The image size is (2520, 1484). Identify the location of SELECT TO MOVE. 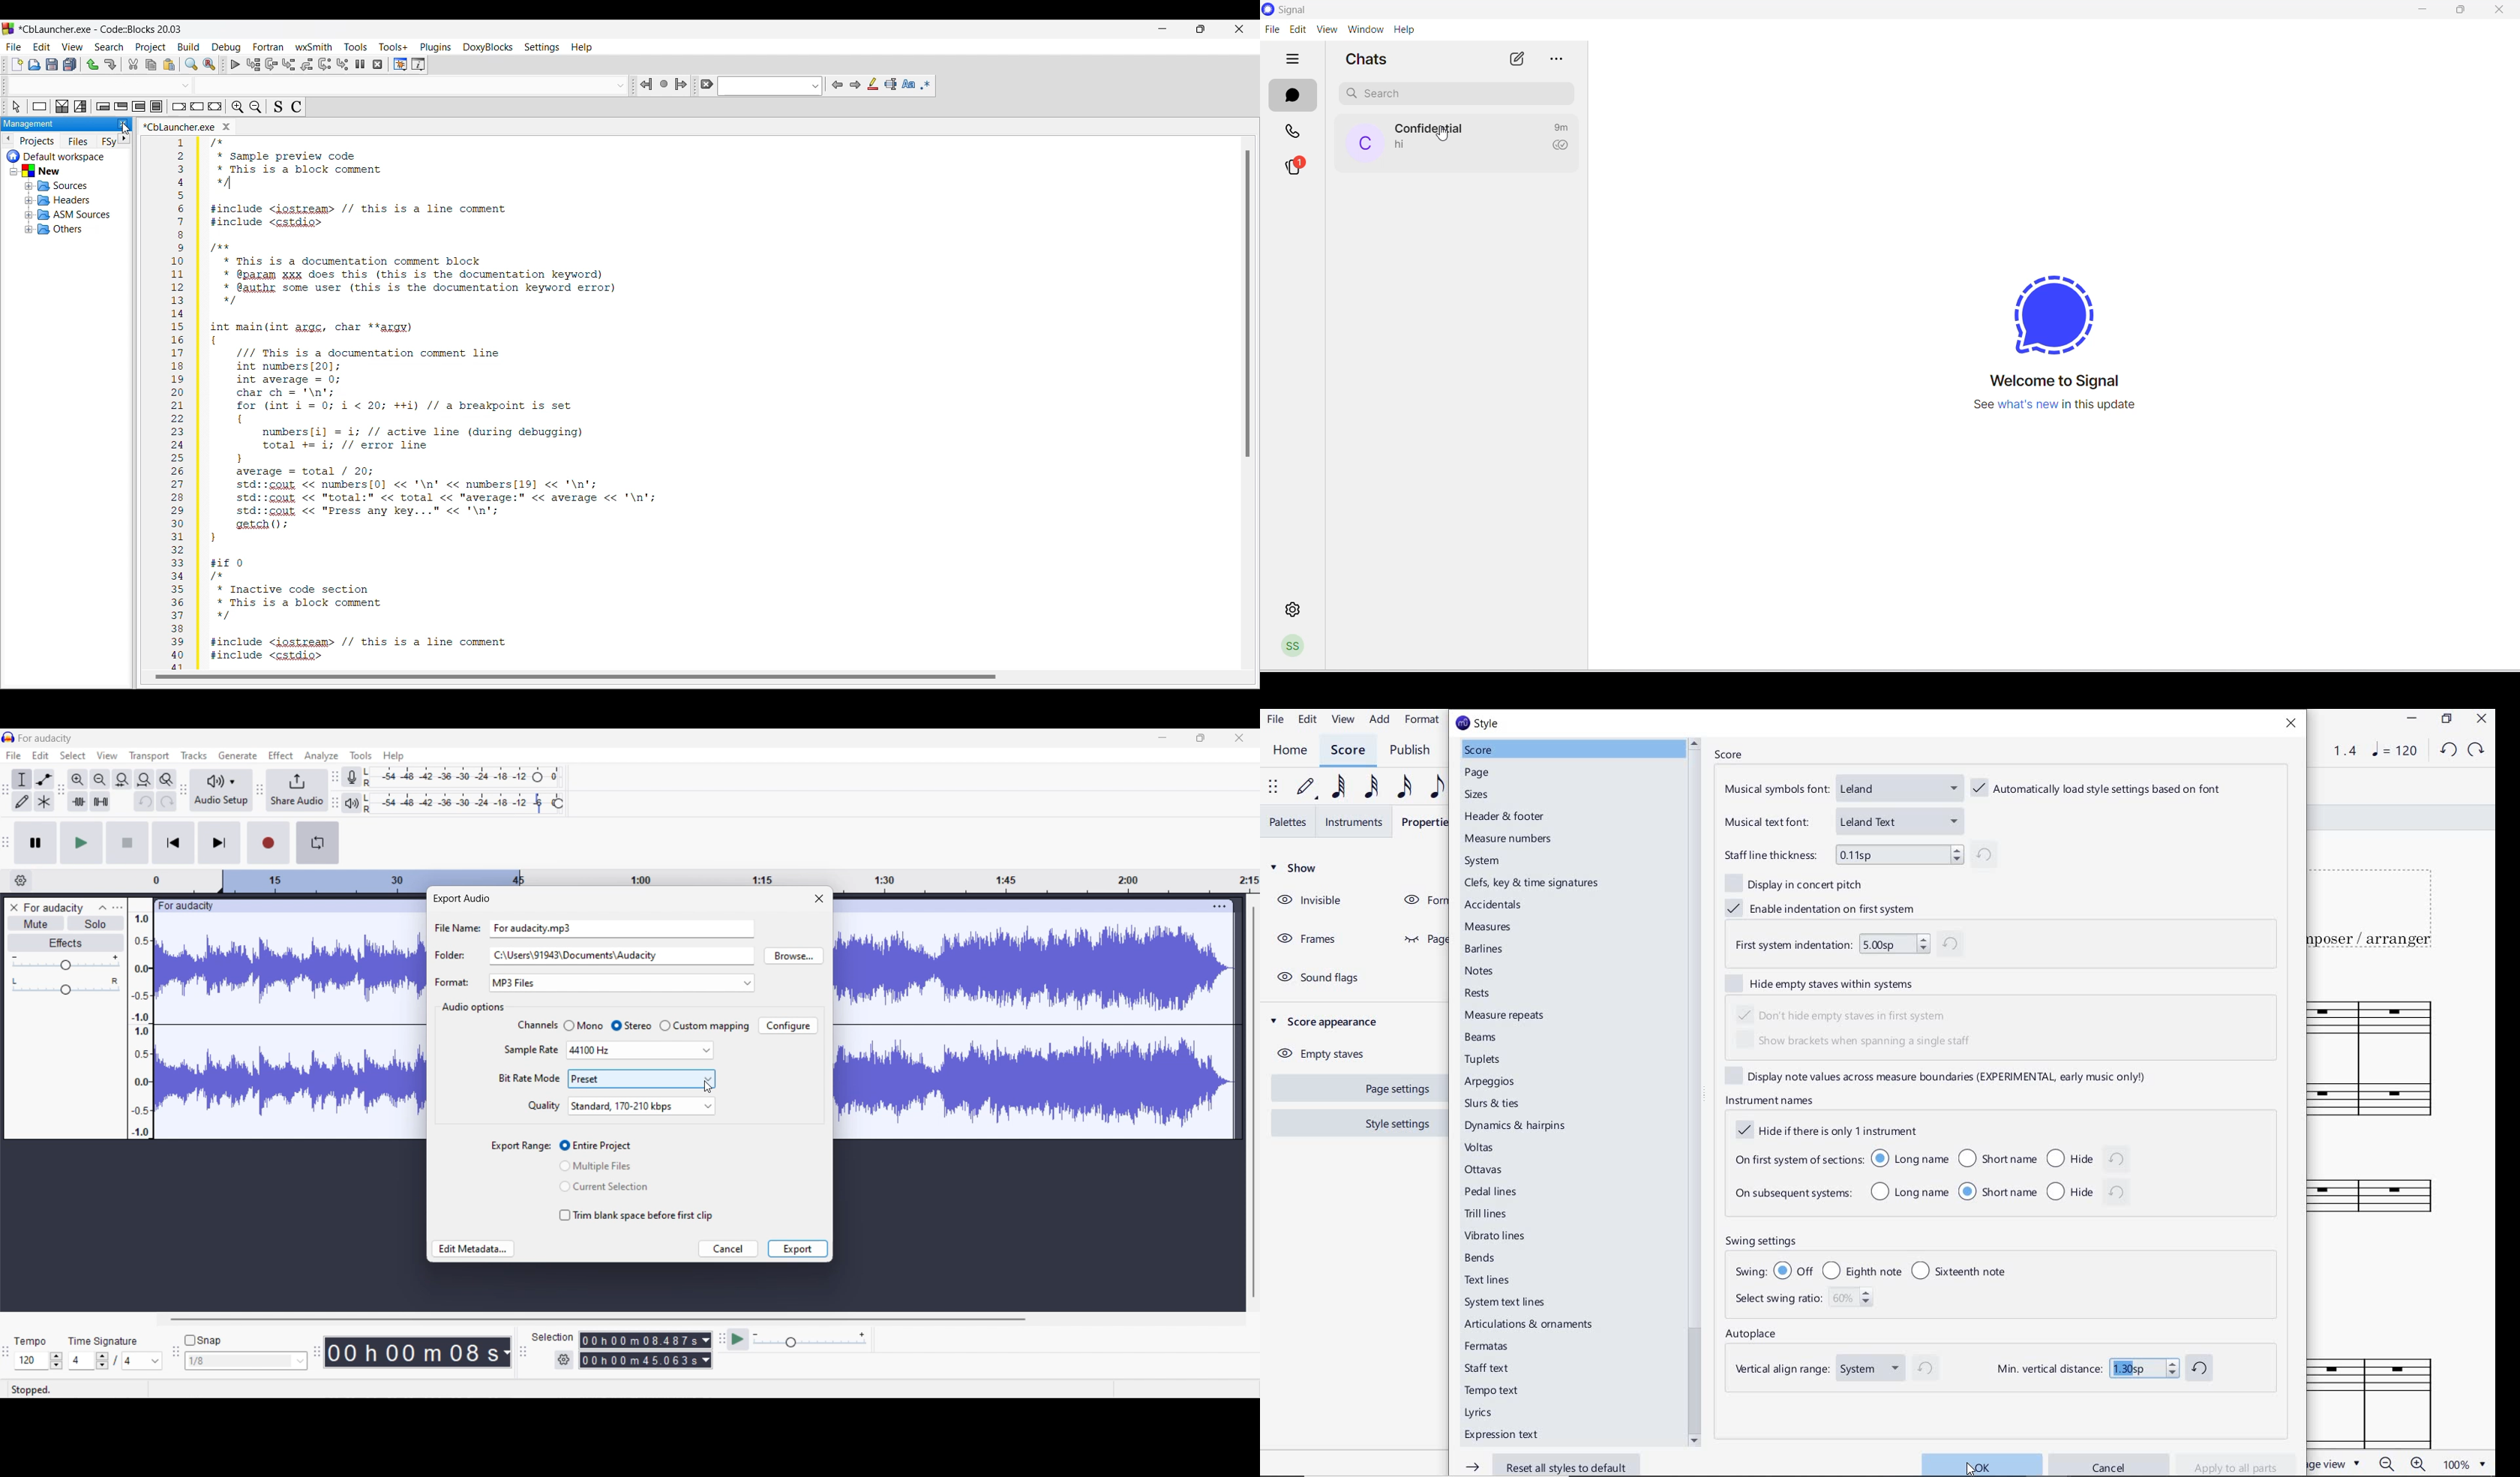
(1276, 786).